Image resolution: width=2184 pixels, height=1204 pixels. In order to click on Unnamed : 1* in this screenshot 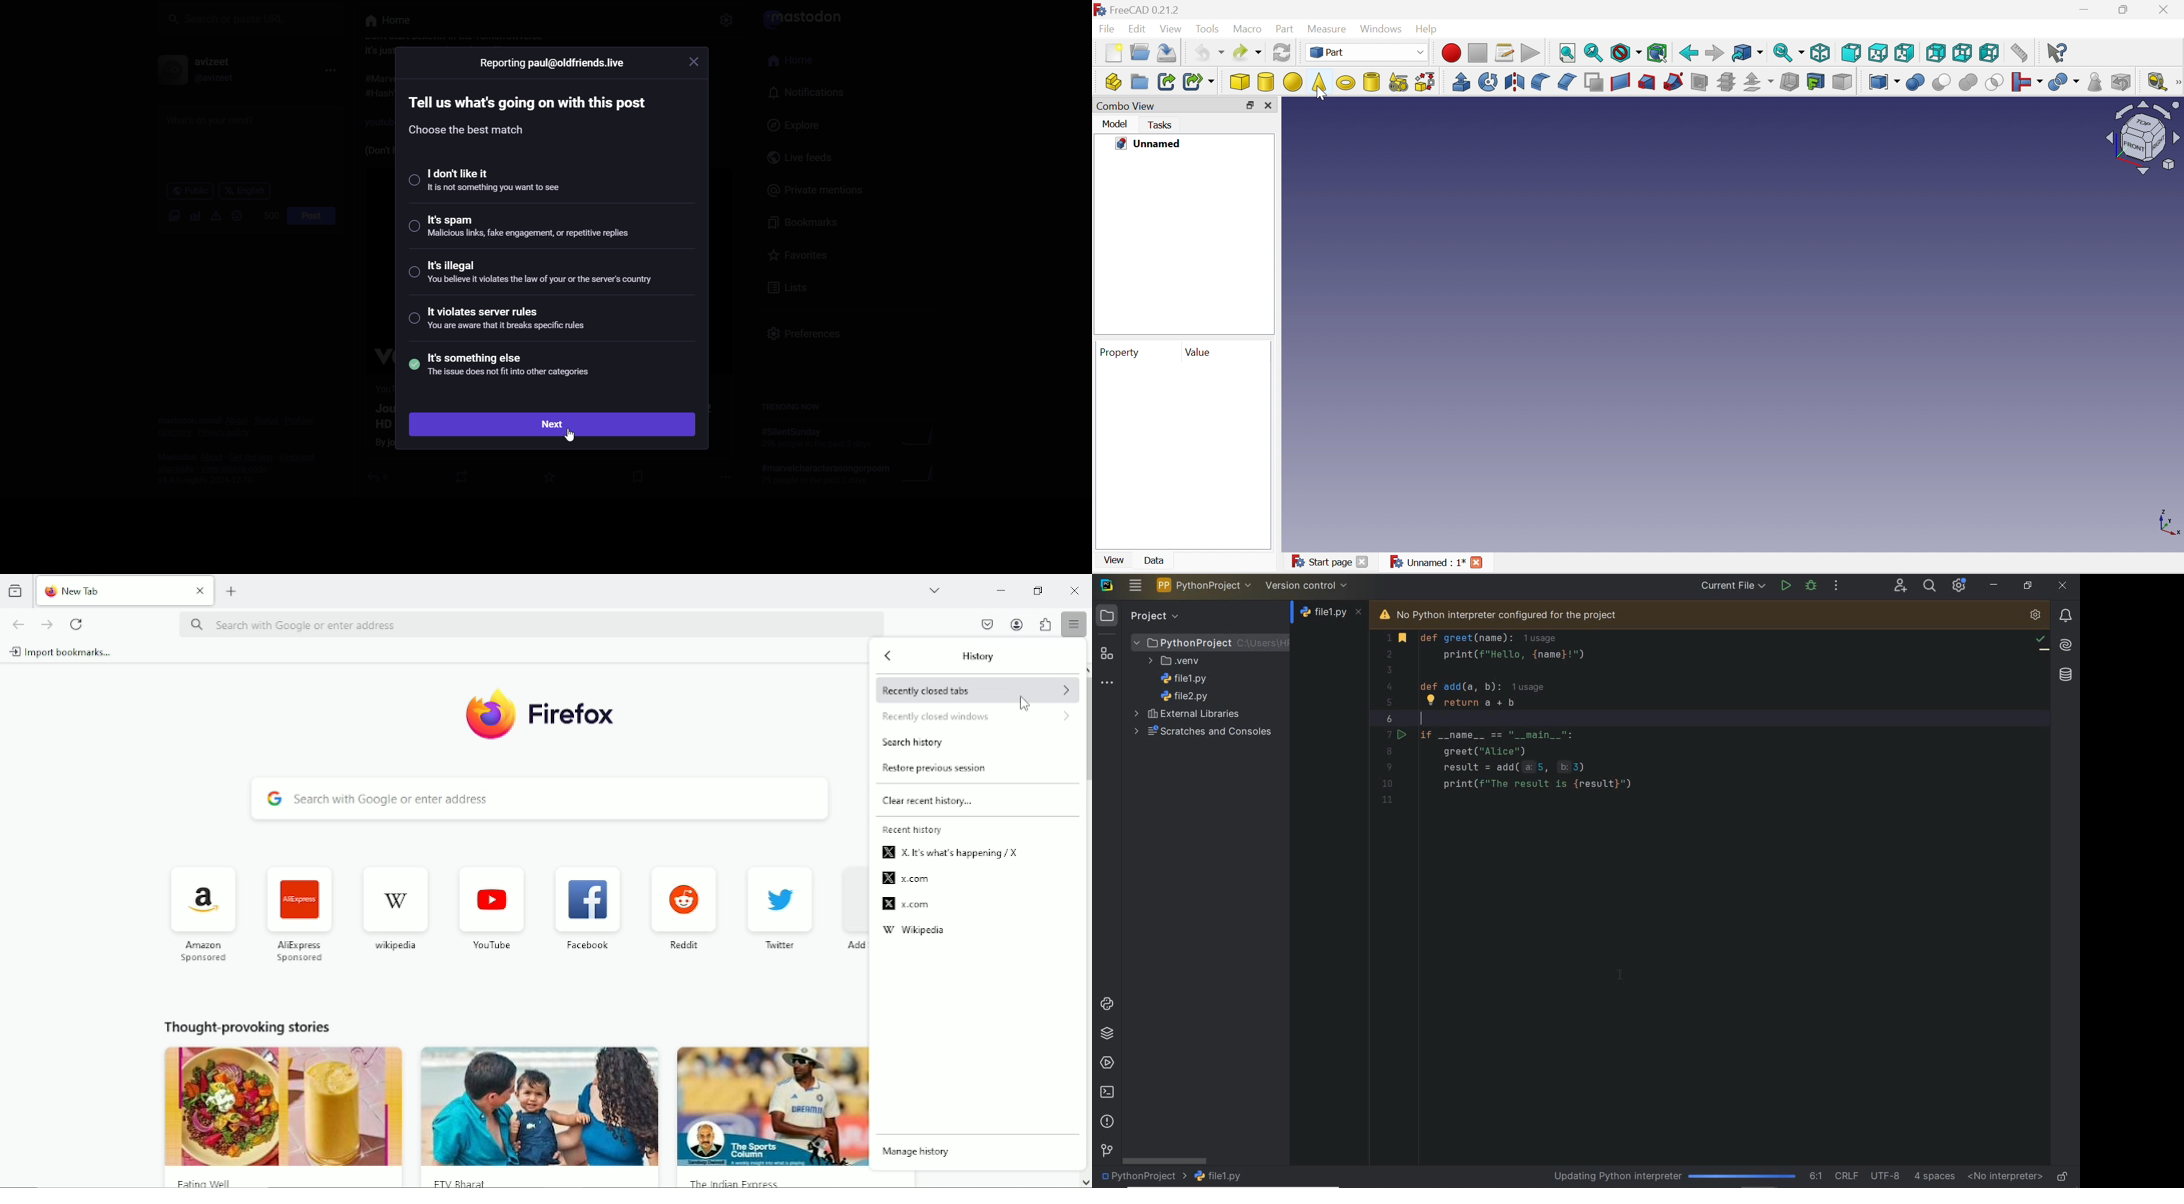, I will do `click(1437, 562)`.